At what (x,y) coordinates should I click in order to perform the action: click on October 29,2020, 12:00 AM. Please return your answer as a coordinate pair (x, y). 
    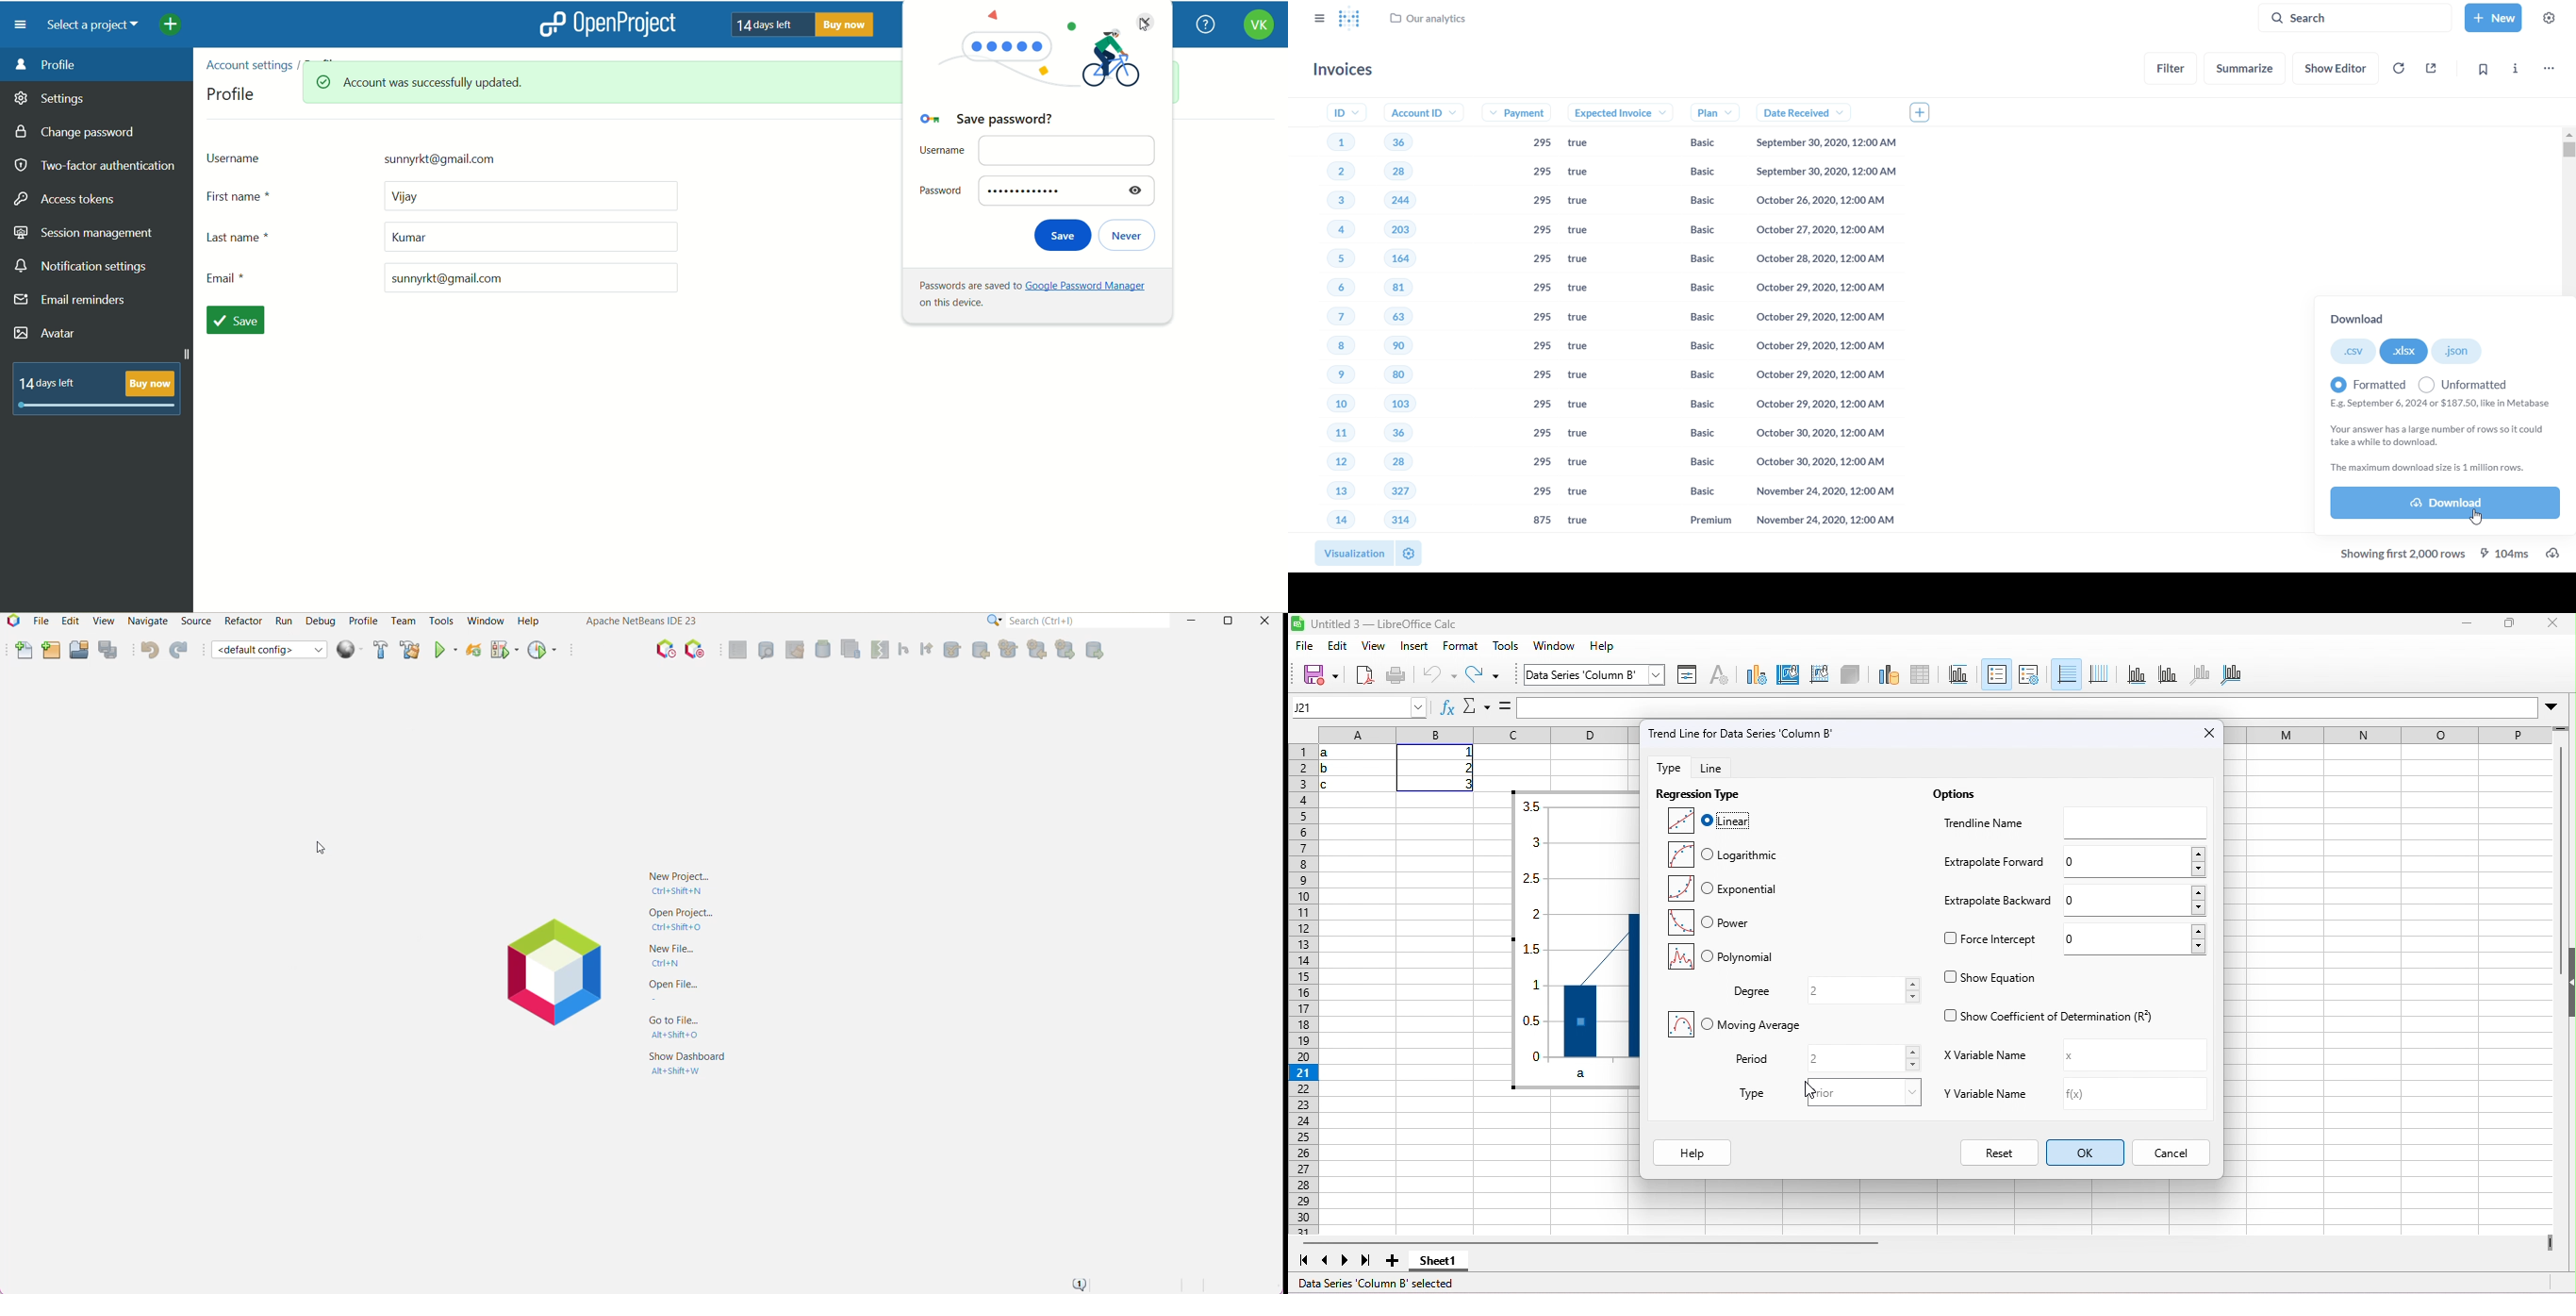
    Looking at the image, I should click on (1826, 290).